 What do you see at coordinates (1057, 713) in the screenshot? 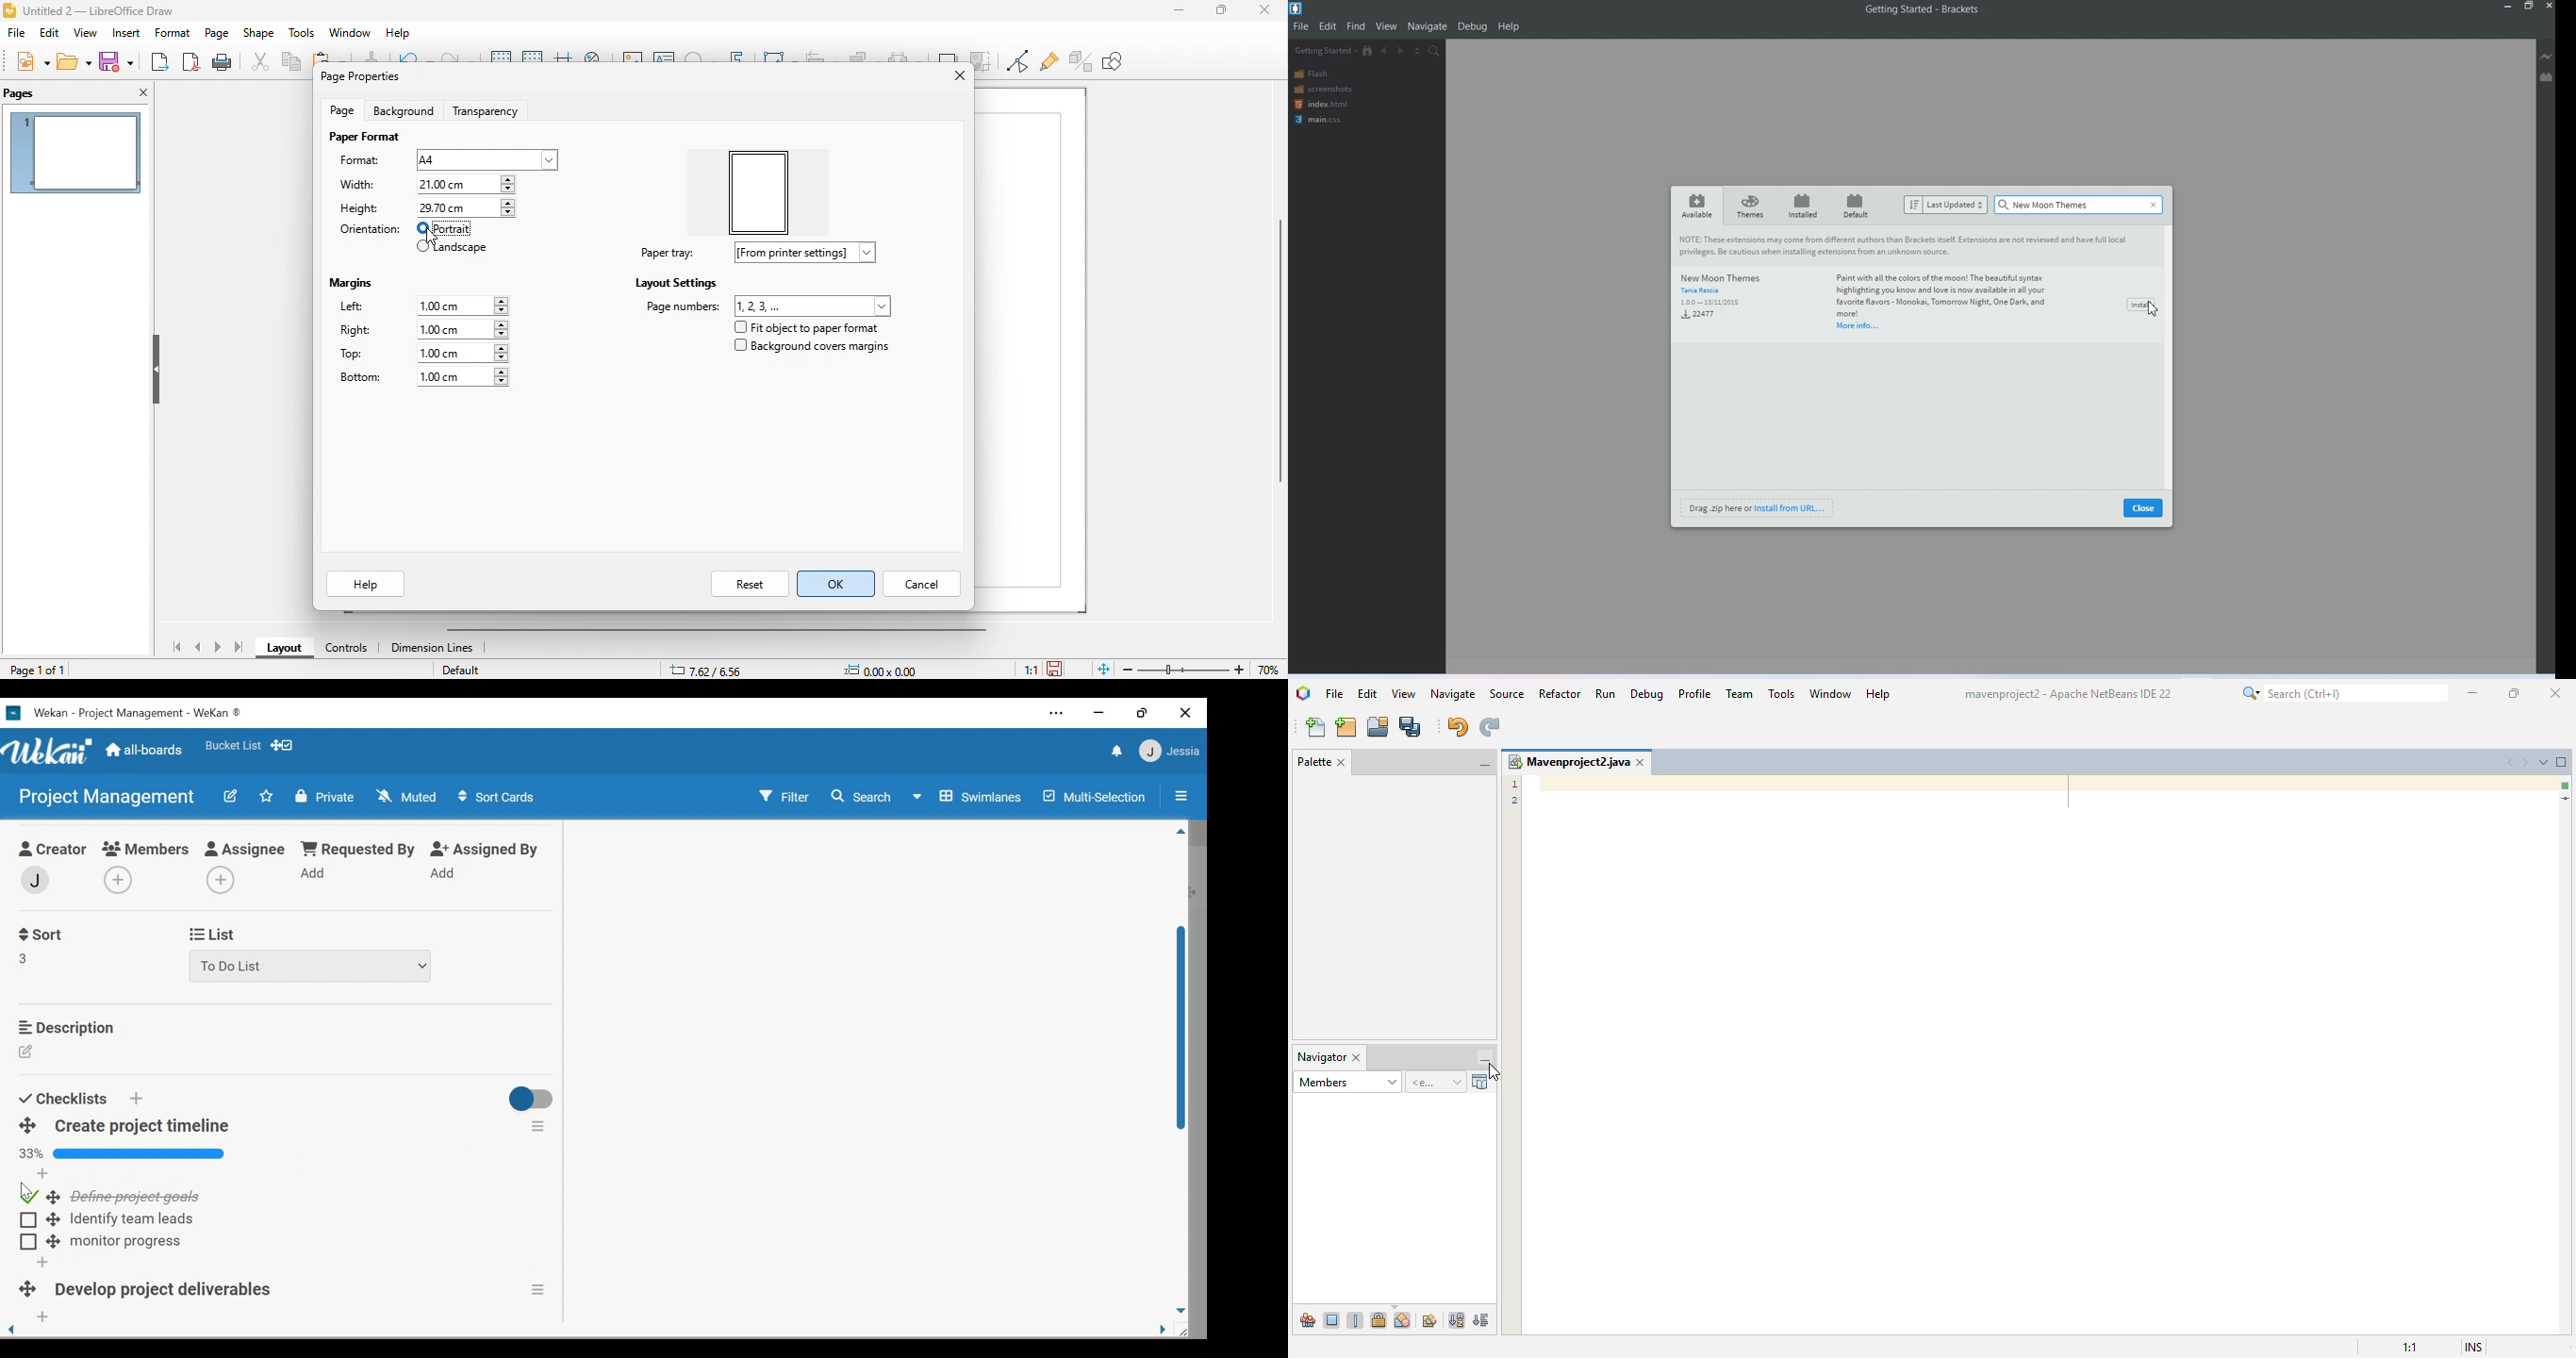
I see `Settings and more` at bounding box center [1057, 713].